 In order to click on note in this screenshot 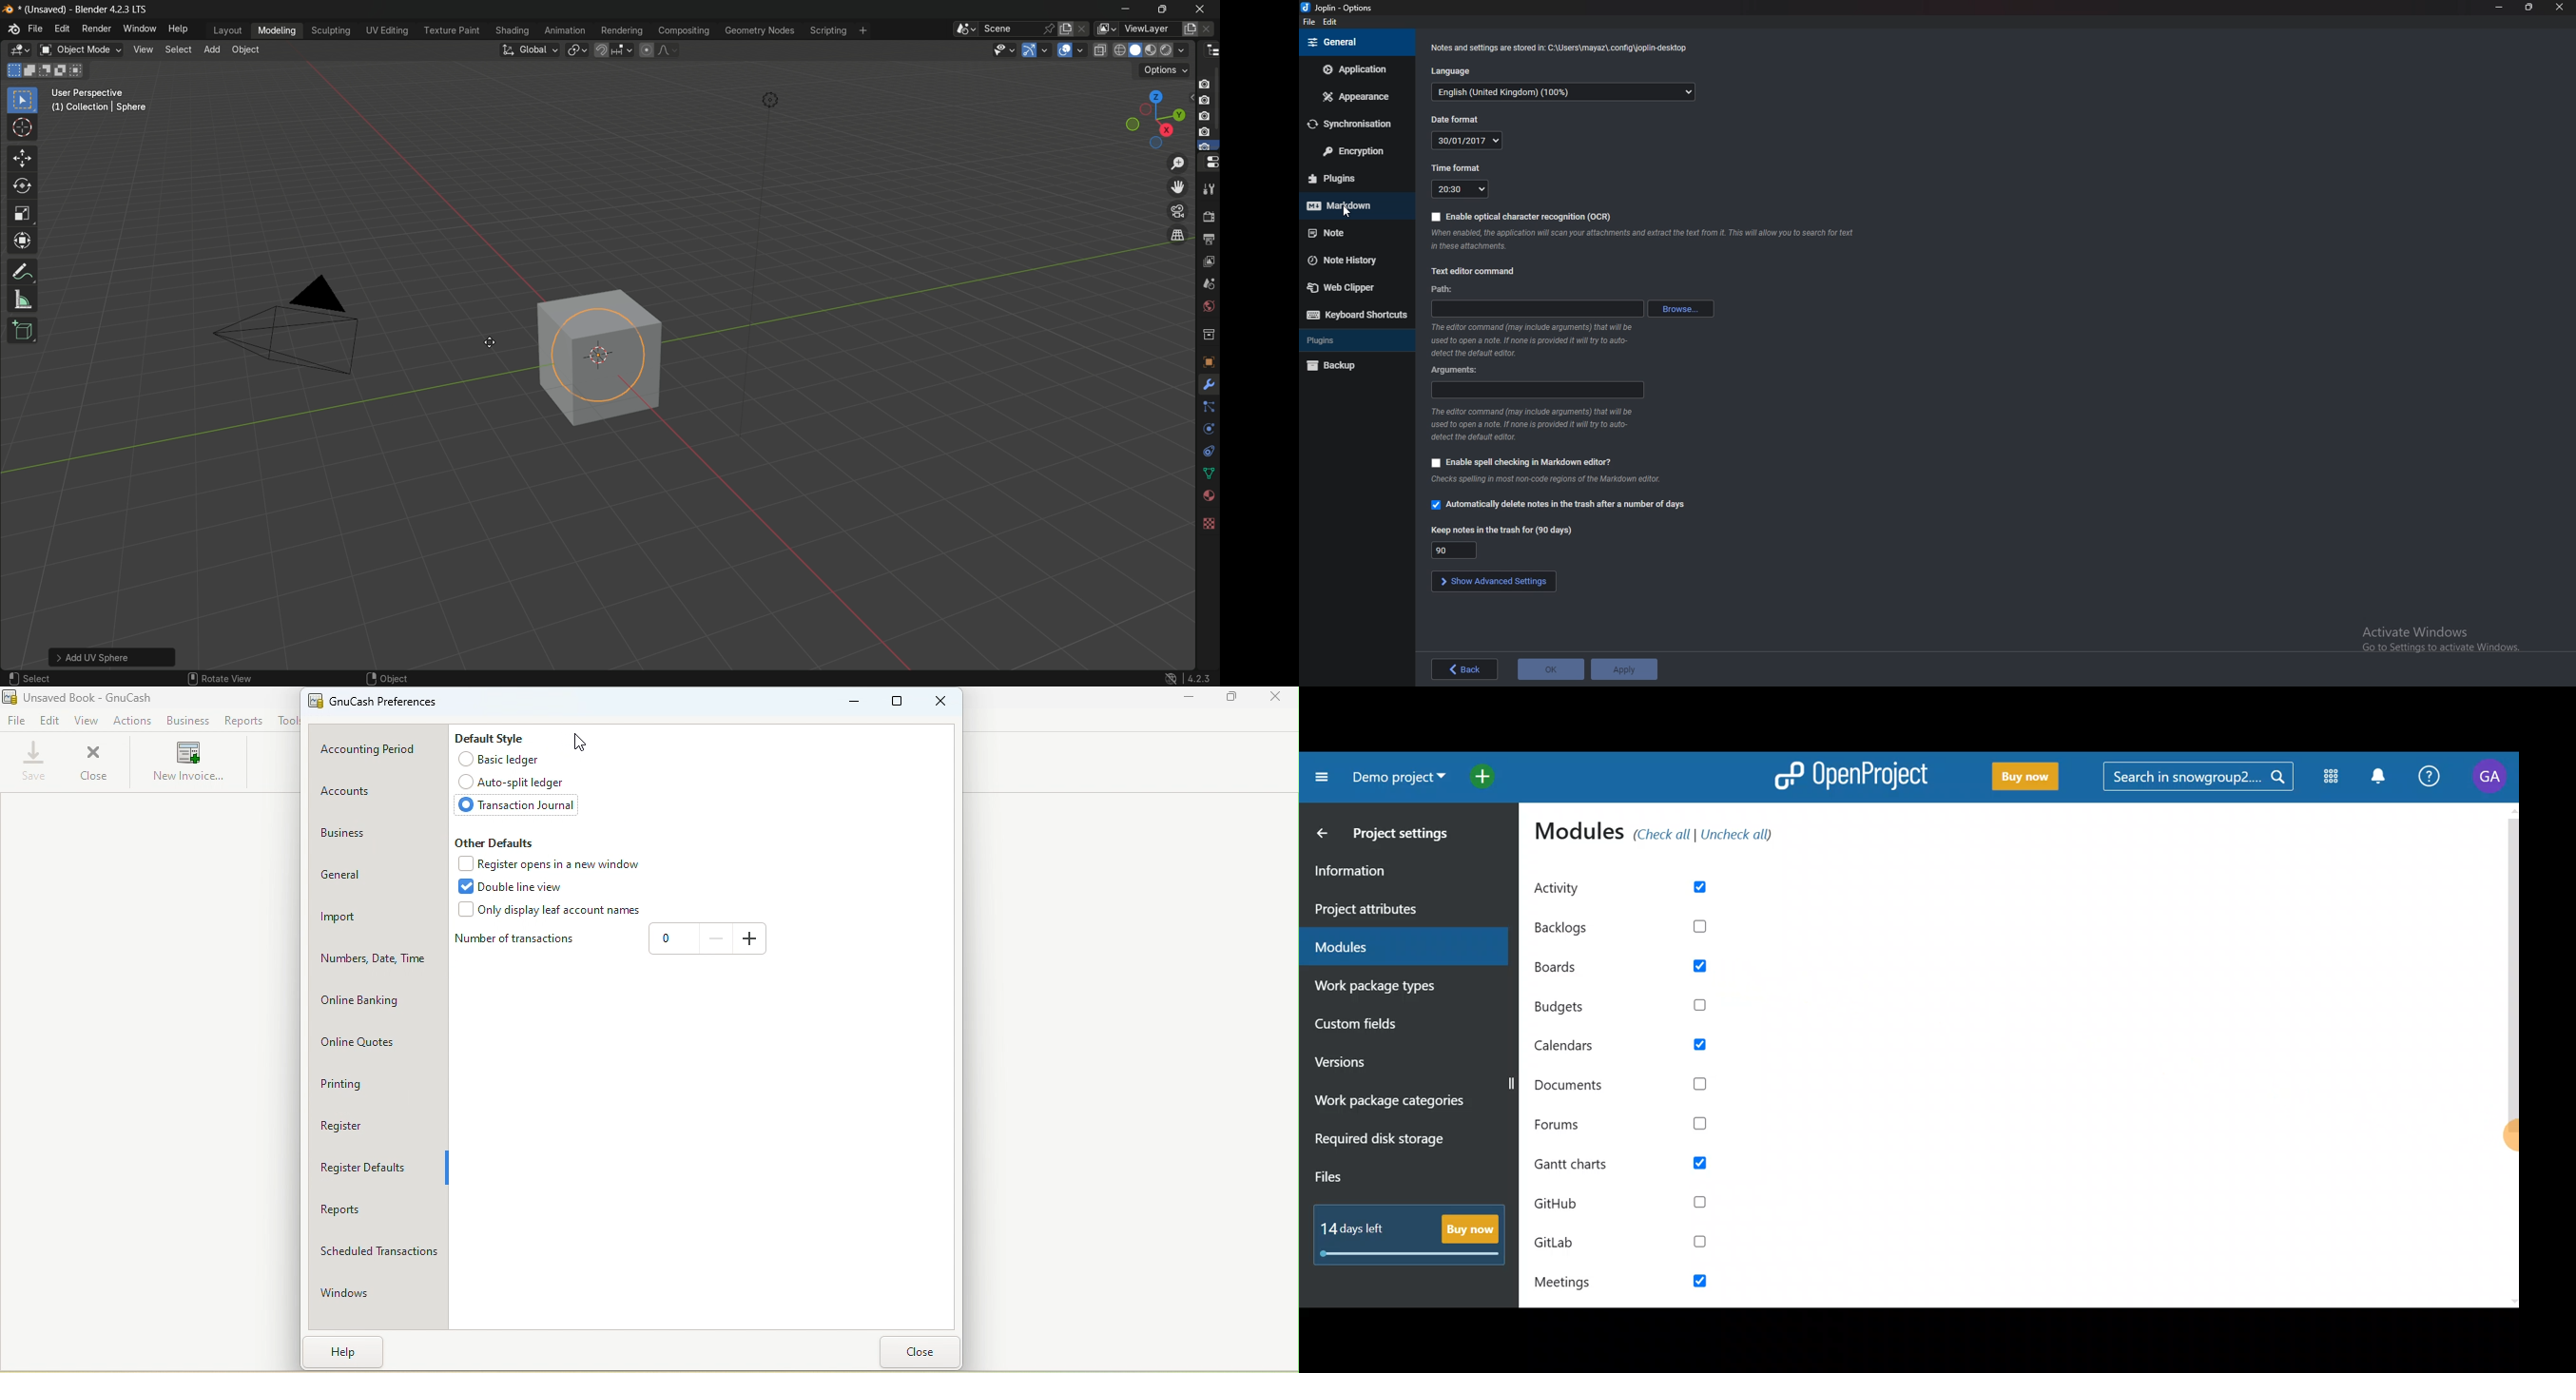, I will do `click(1353, 232)`.